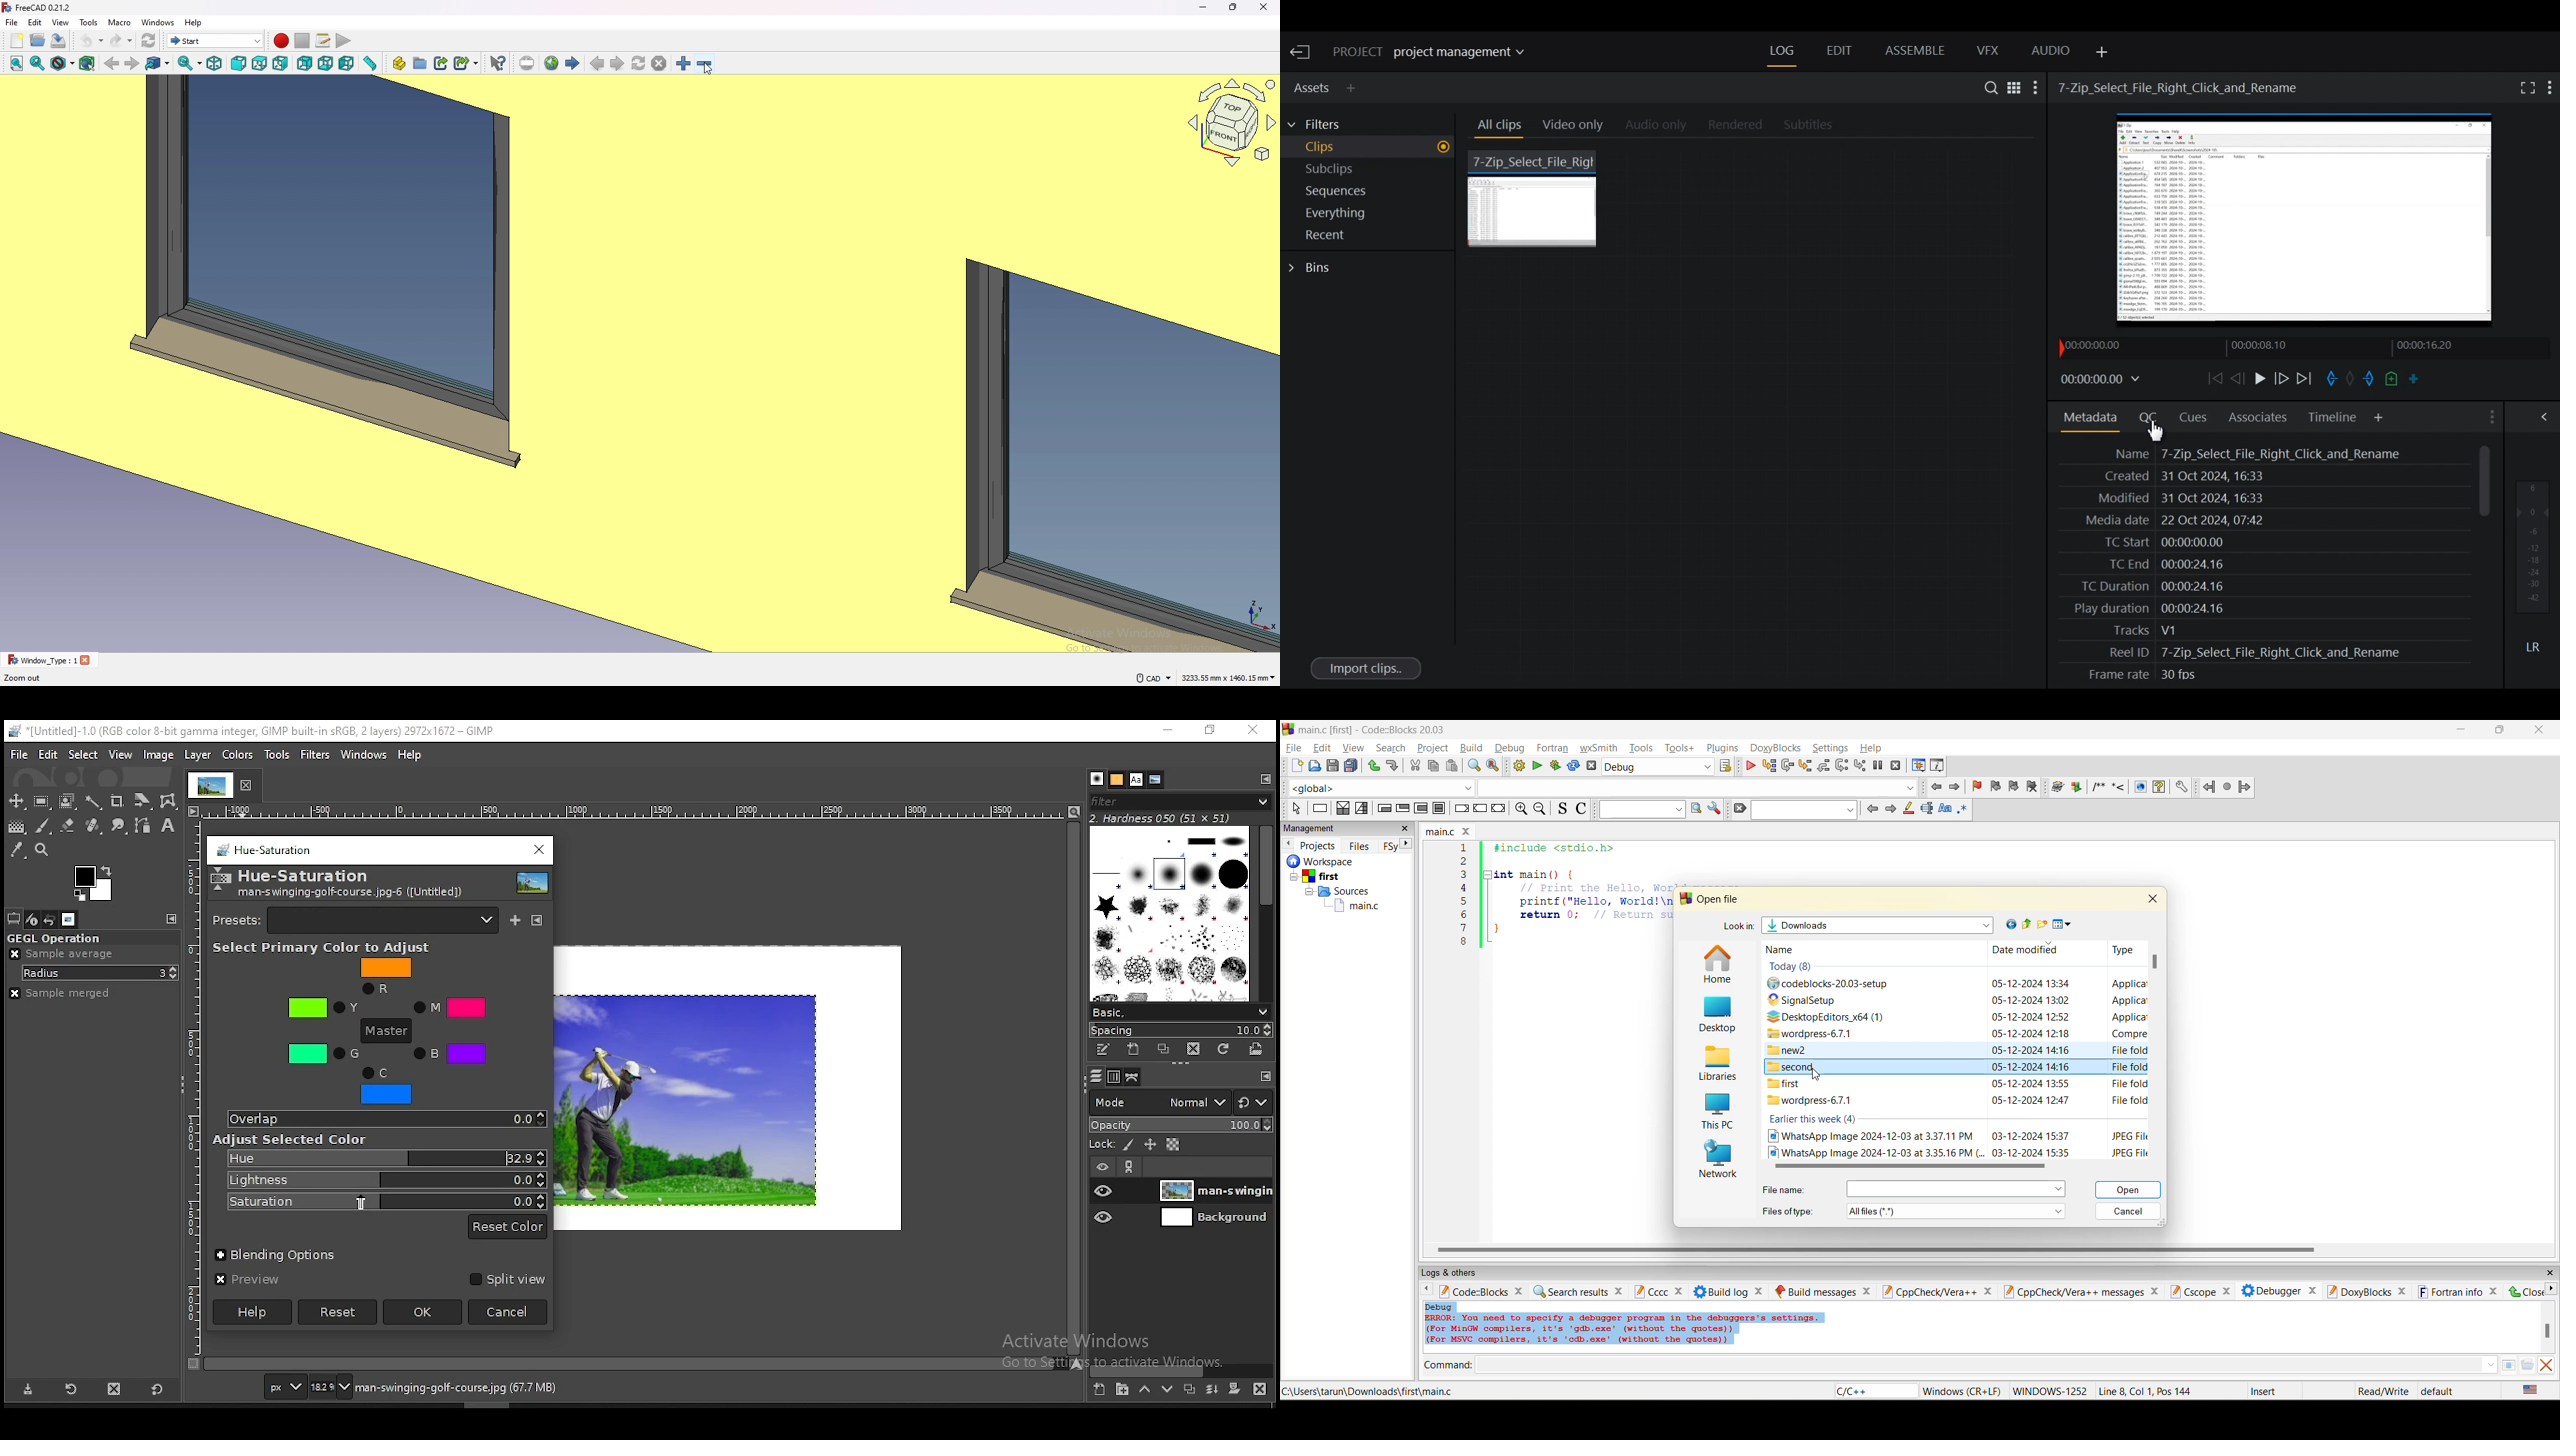 The width and height of the screenshot is (2576, 1456). Describe the element at coordinates (37, 41) in the screenshot. I see `open` at that location.